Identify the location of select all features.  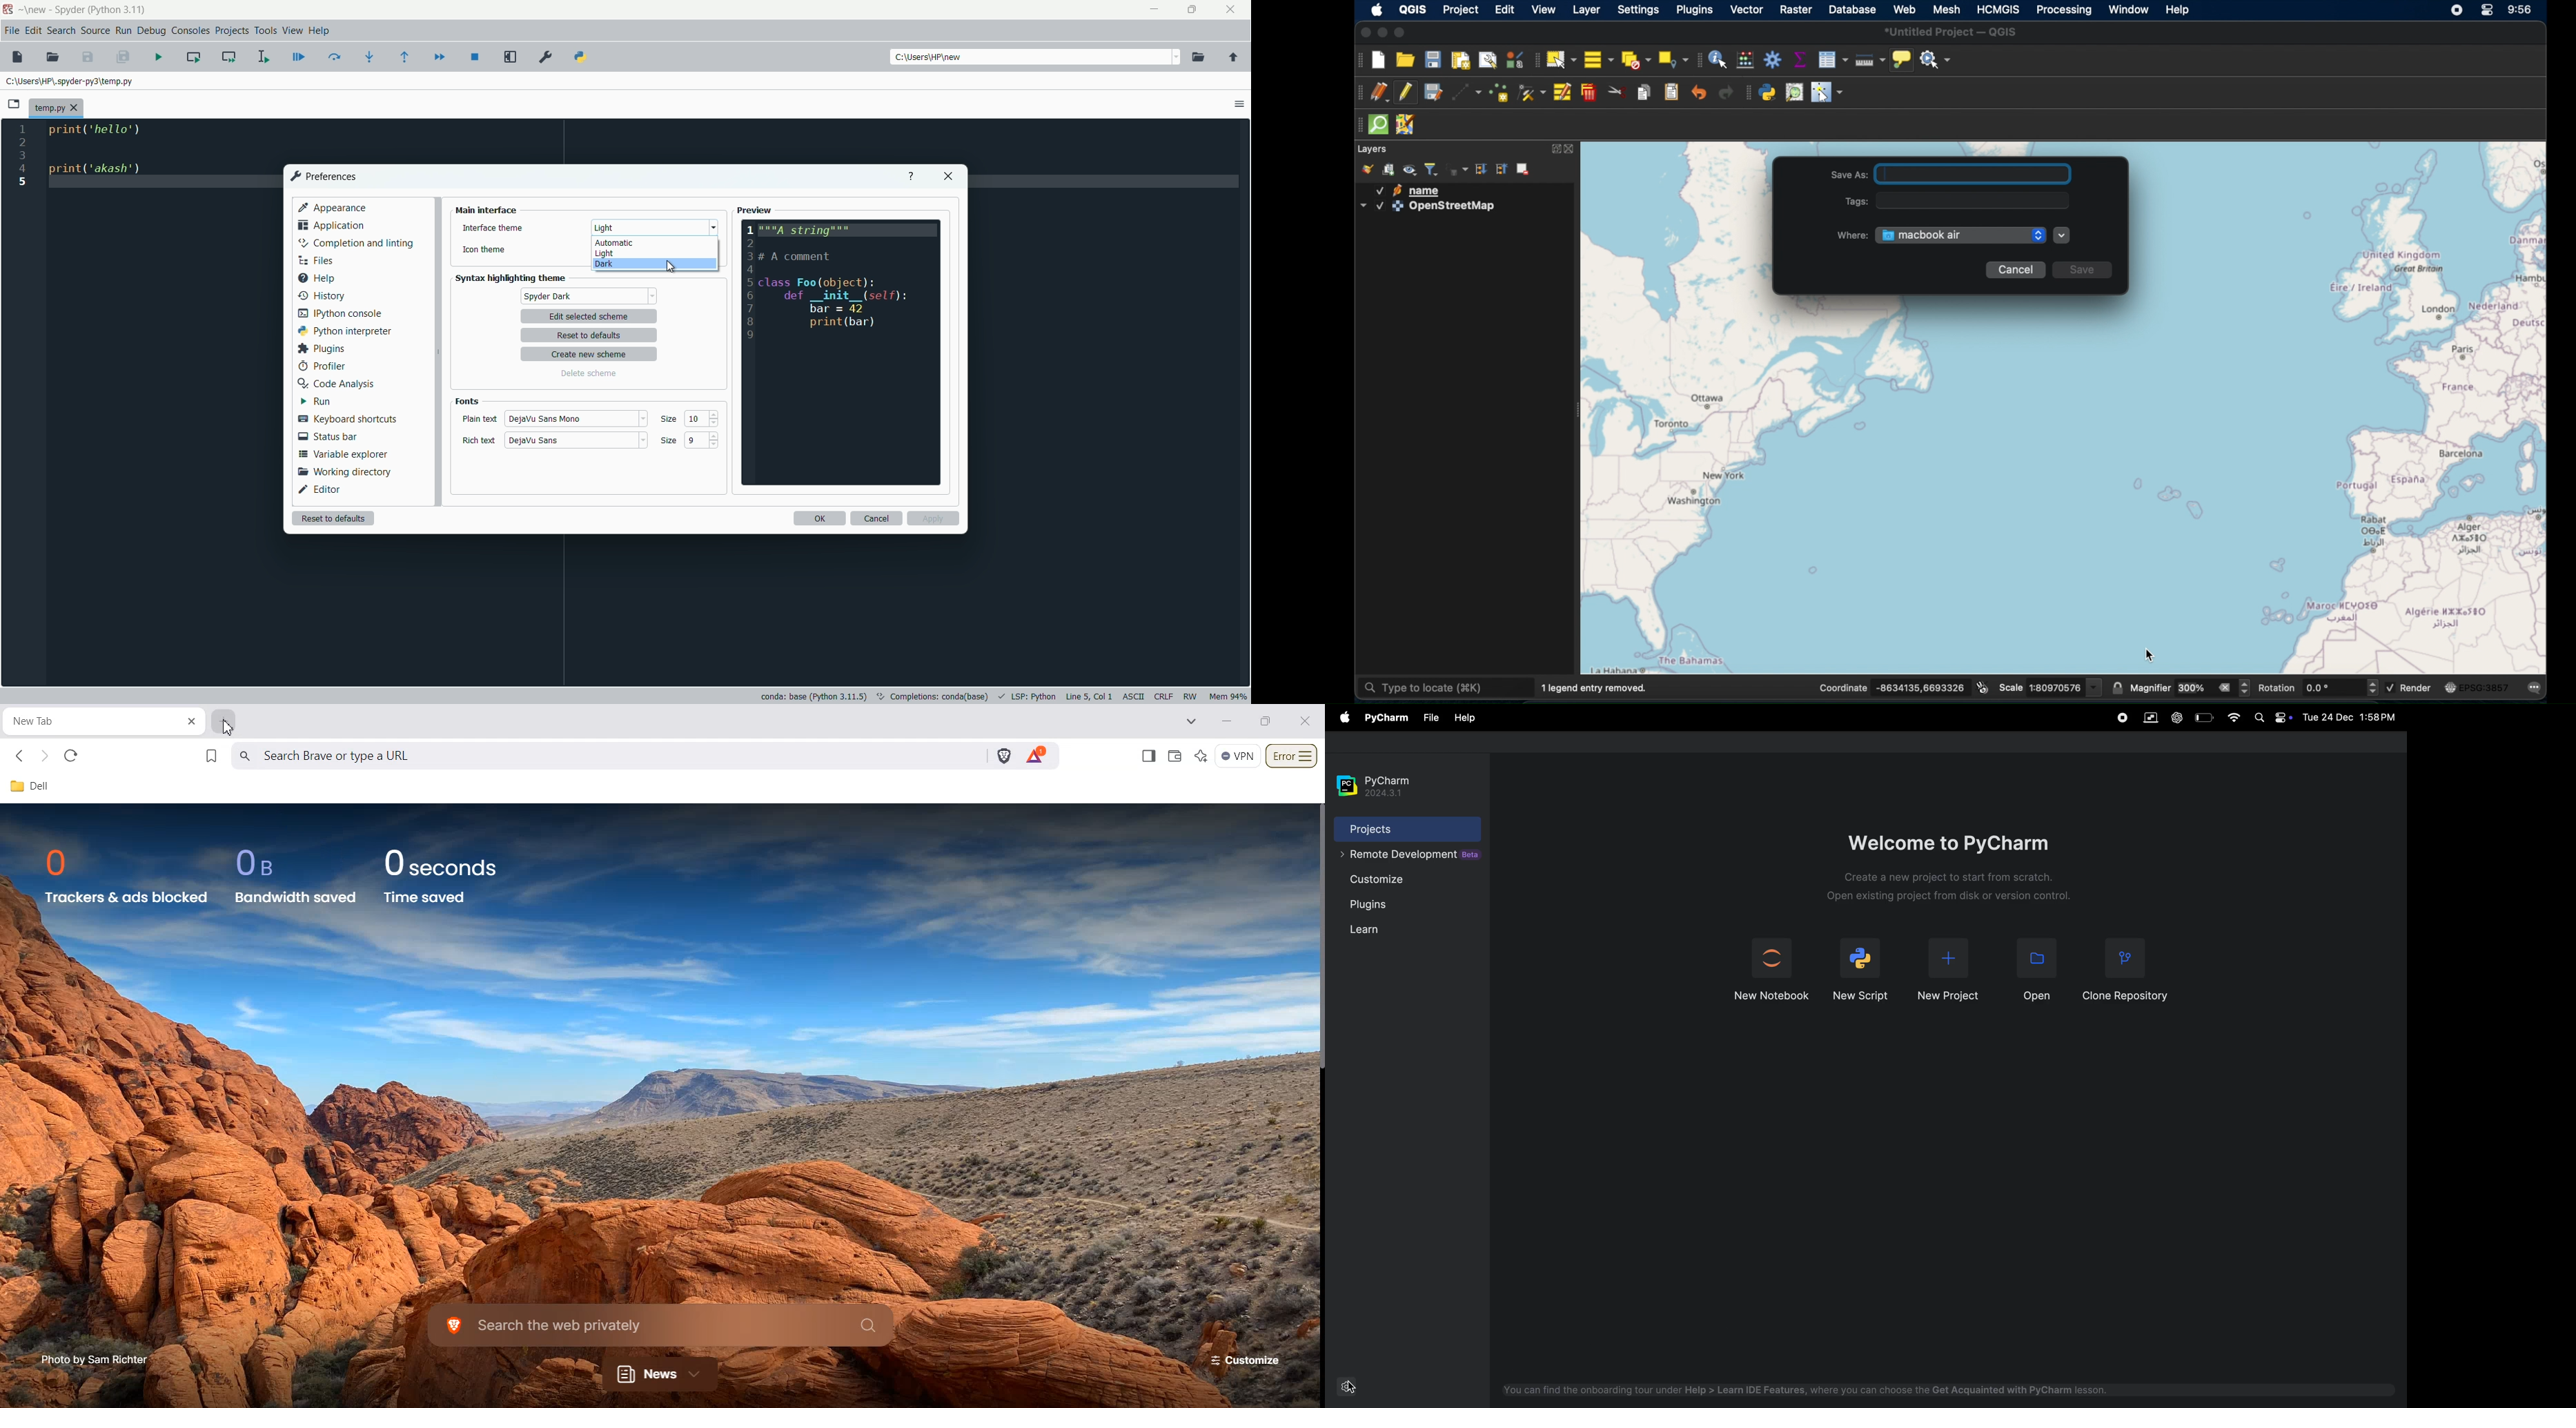
(1599, 61).